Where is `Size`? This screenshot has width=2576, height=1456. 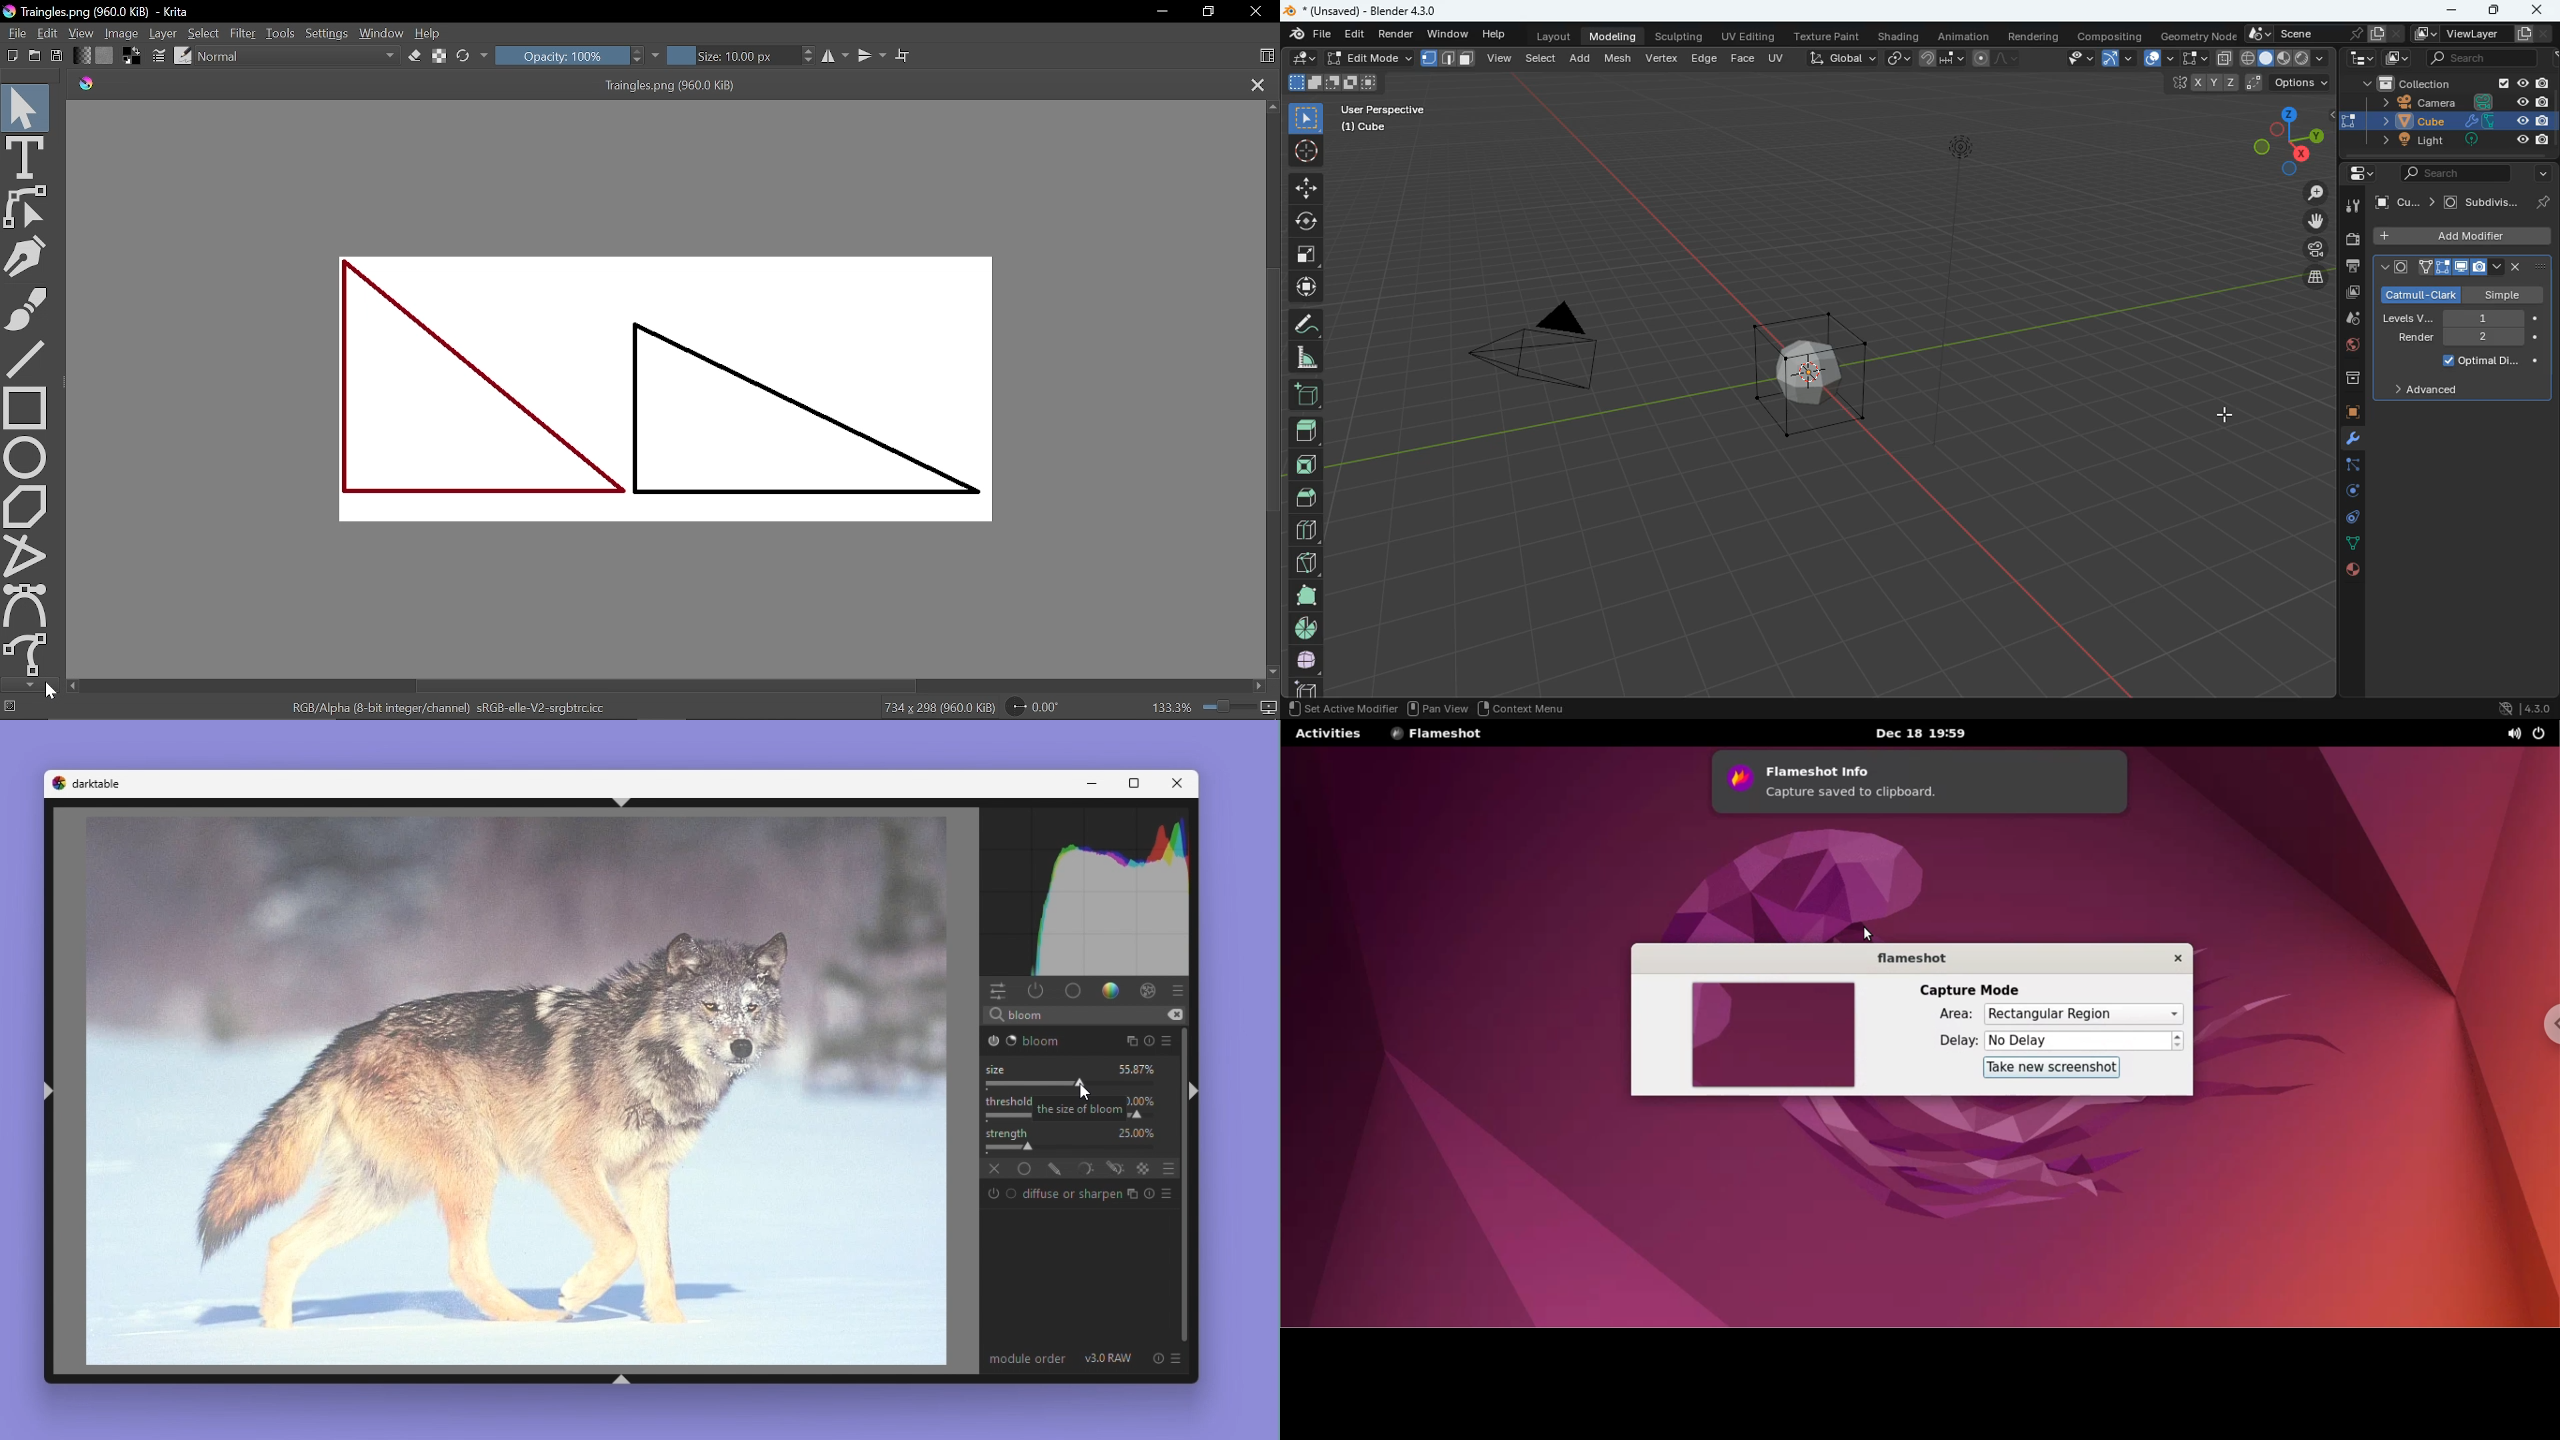
Size is located at coordinates (1001, 1068).